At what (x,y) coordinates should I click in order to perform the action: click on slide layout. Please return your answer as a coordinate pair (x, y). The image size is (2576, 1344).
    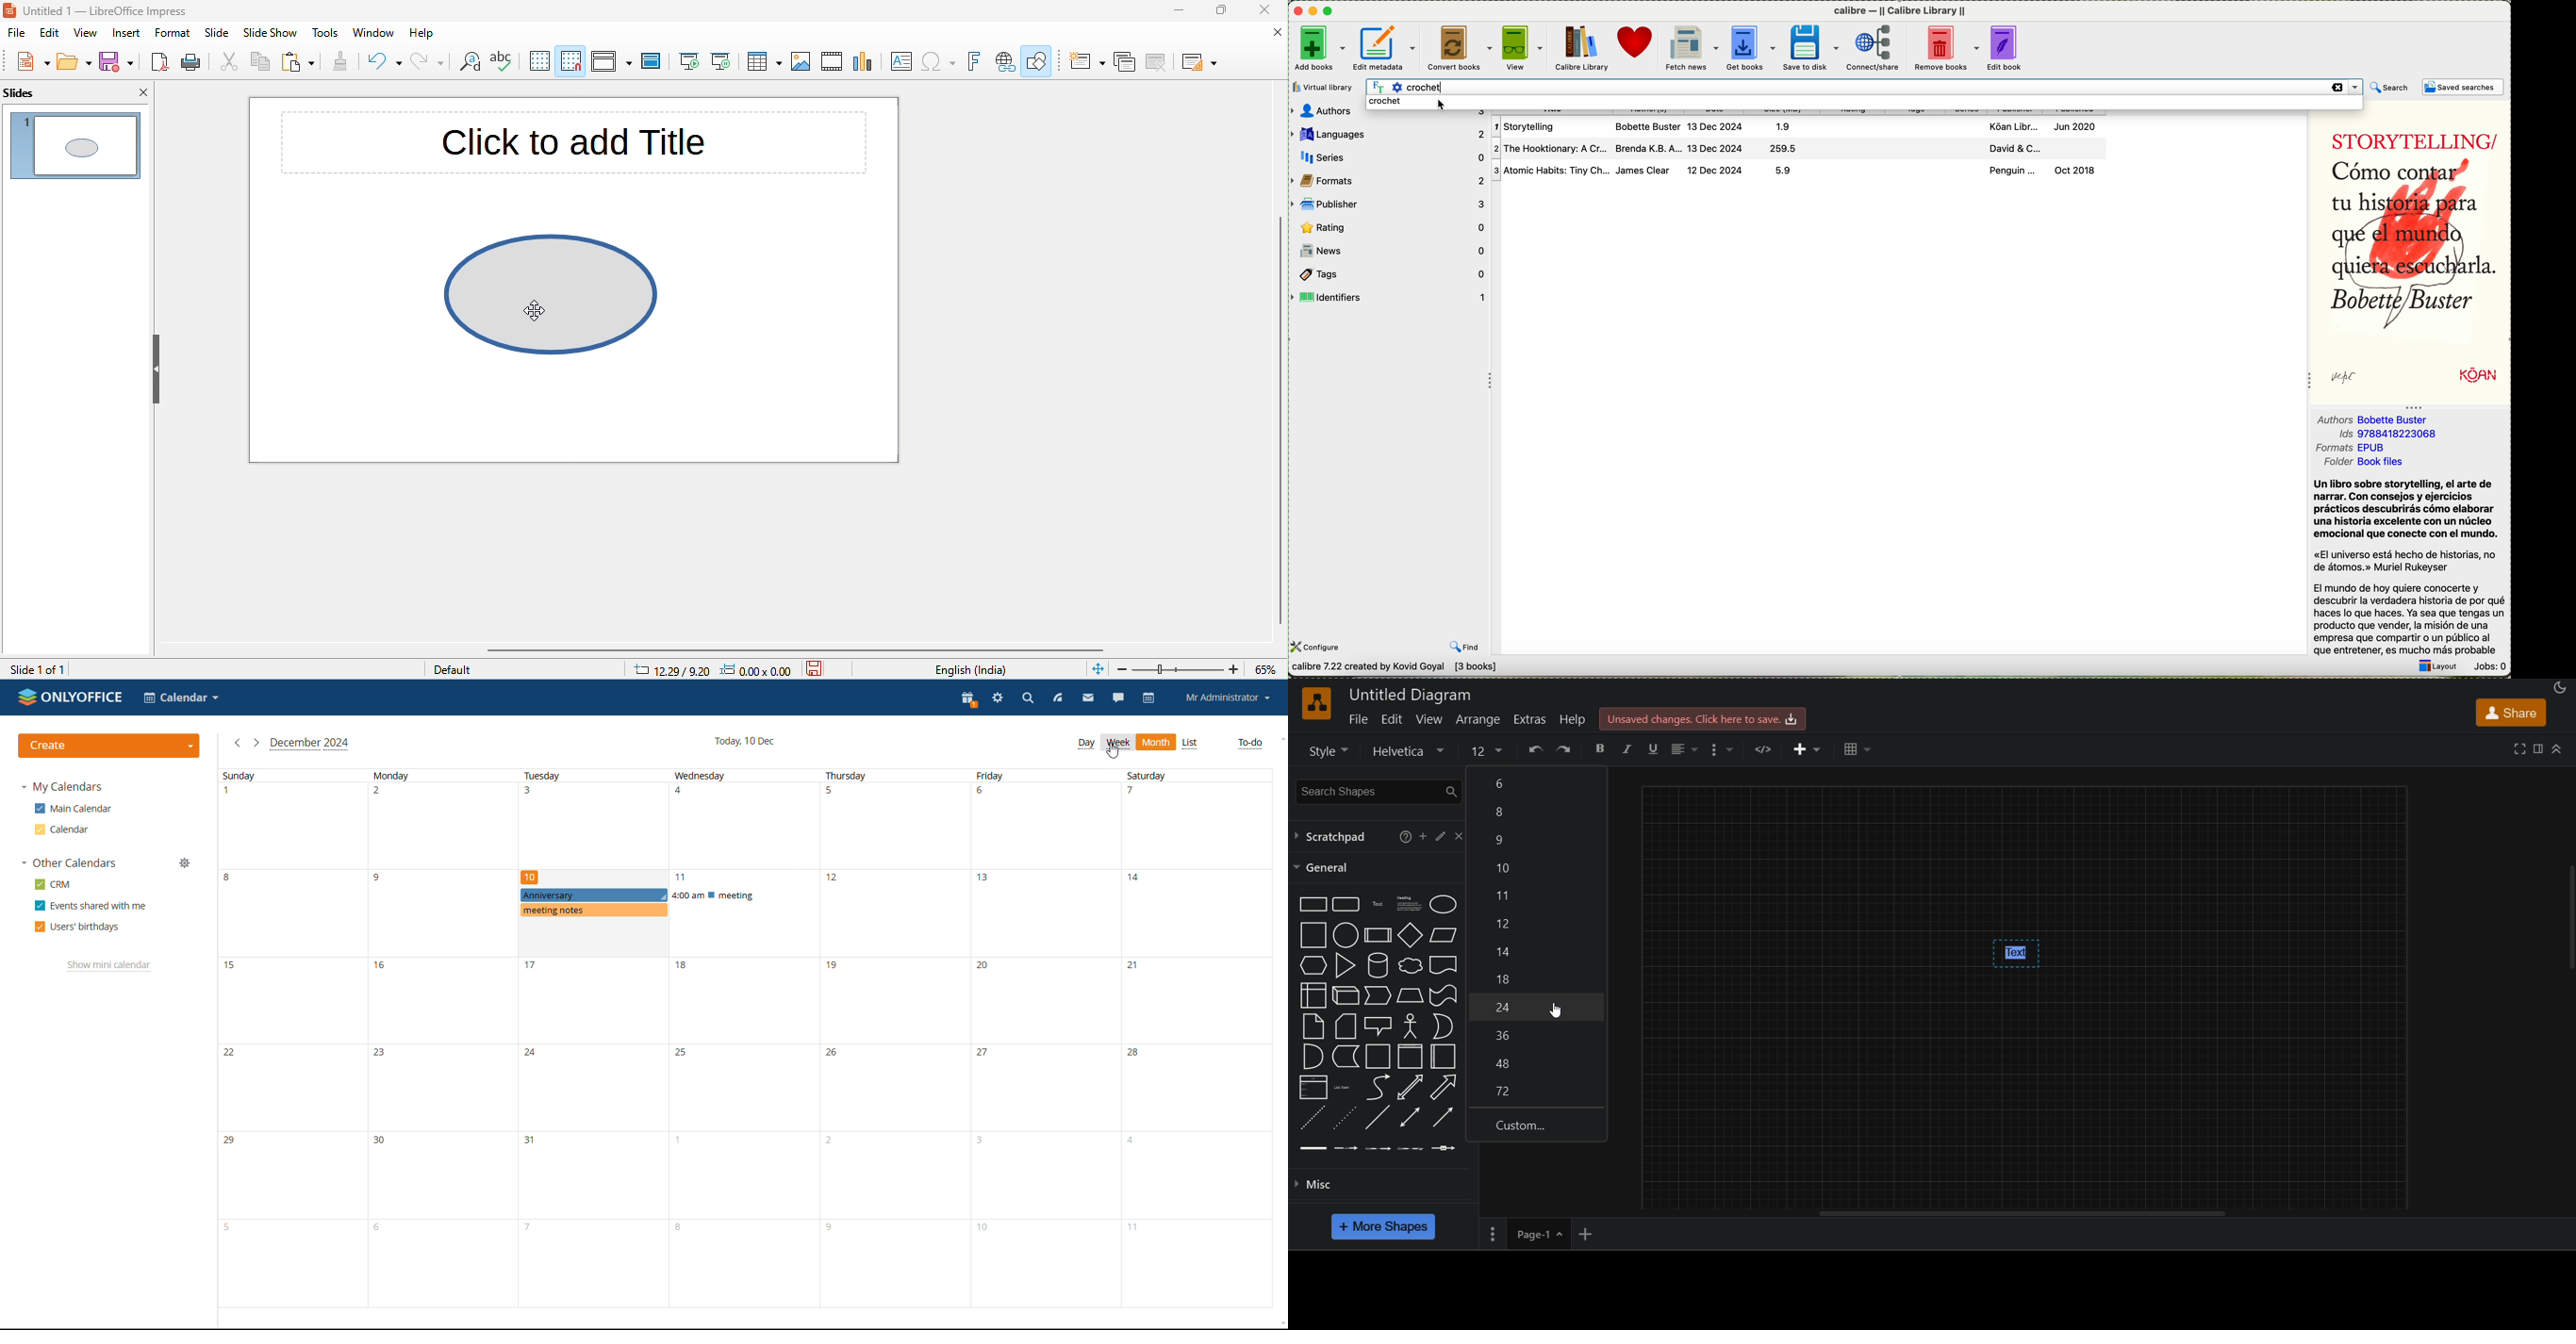
    Looking at the image, I should click on (1197, 60).